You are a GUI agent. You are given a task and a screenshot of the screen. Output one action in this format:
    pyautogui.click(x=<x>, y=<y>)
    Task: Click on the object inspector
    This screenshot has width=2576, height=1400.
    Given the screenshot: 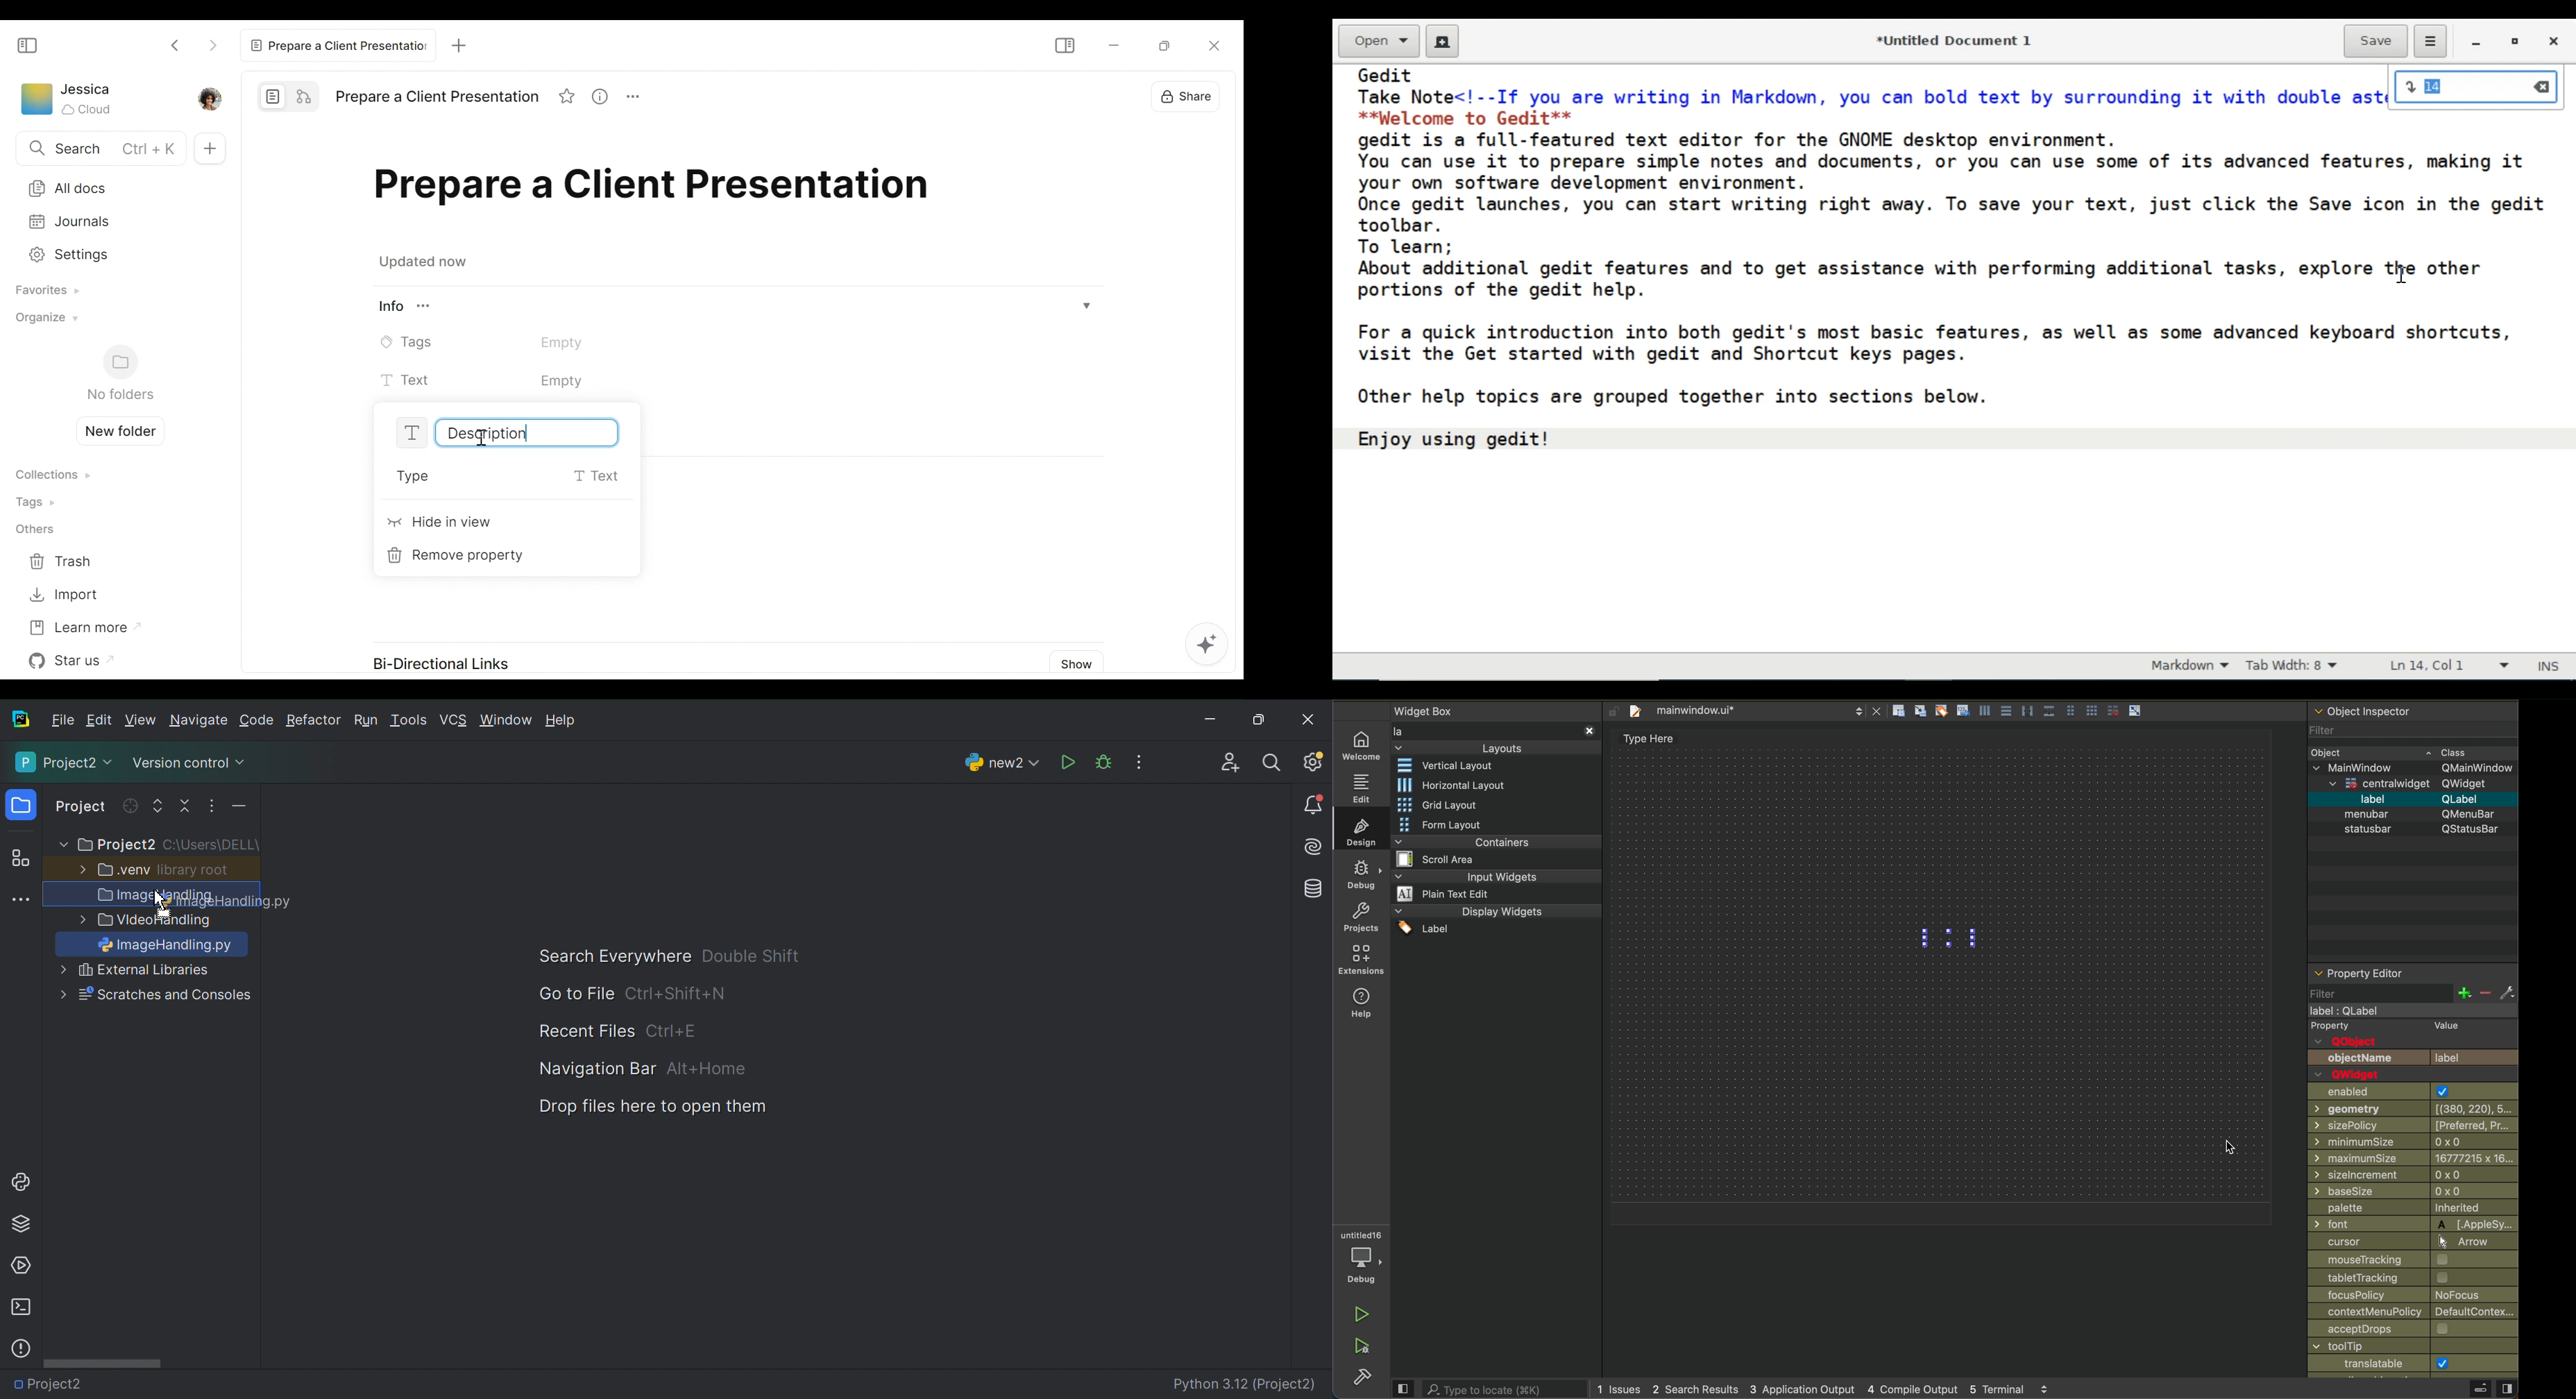 What is the action you would take?
    pyautogui.click(x=2413, y=723)
    